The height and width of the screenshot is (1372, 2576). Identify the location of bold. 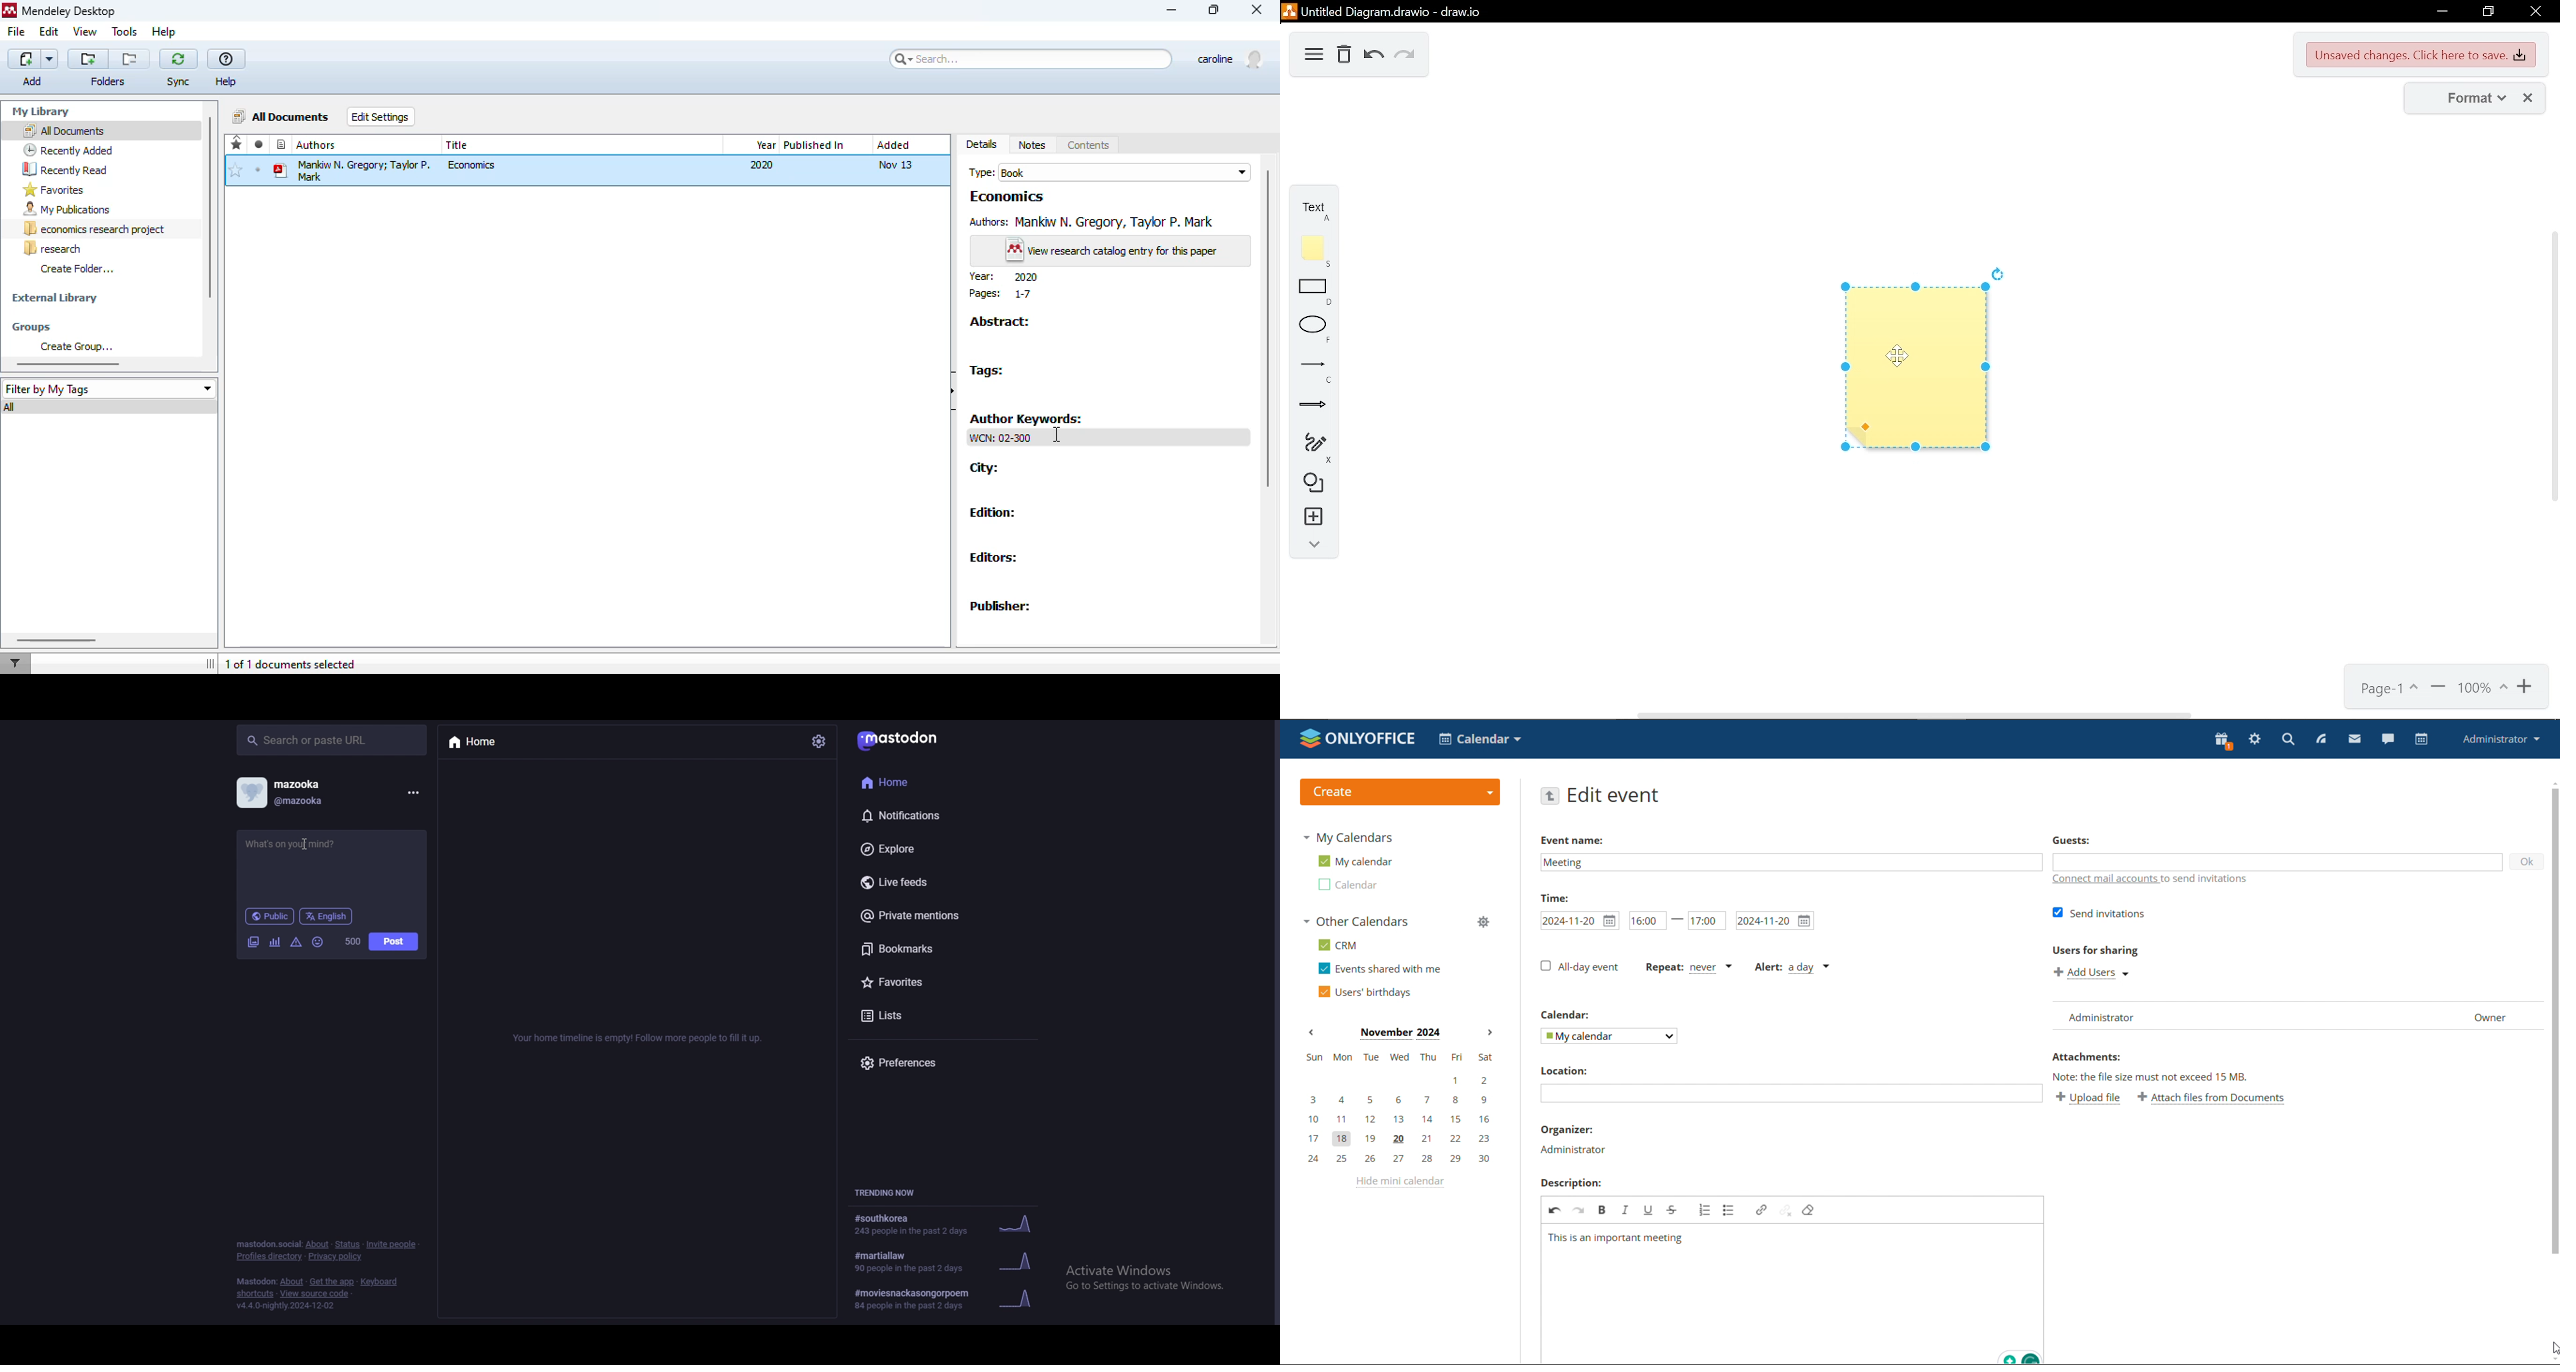
(1604, 1210).